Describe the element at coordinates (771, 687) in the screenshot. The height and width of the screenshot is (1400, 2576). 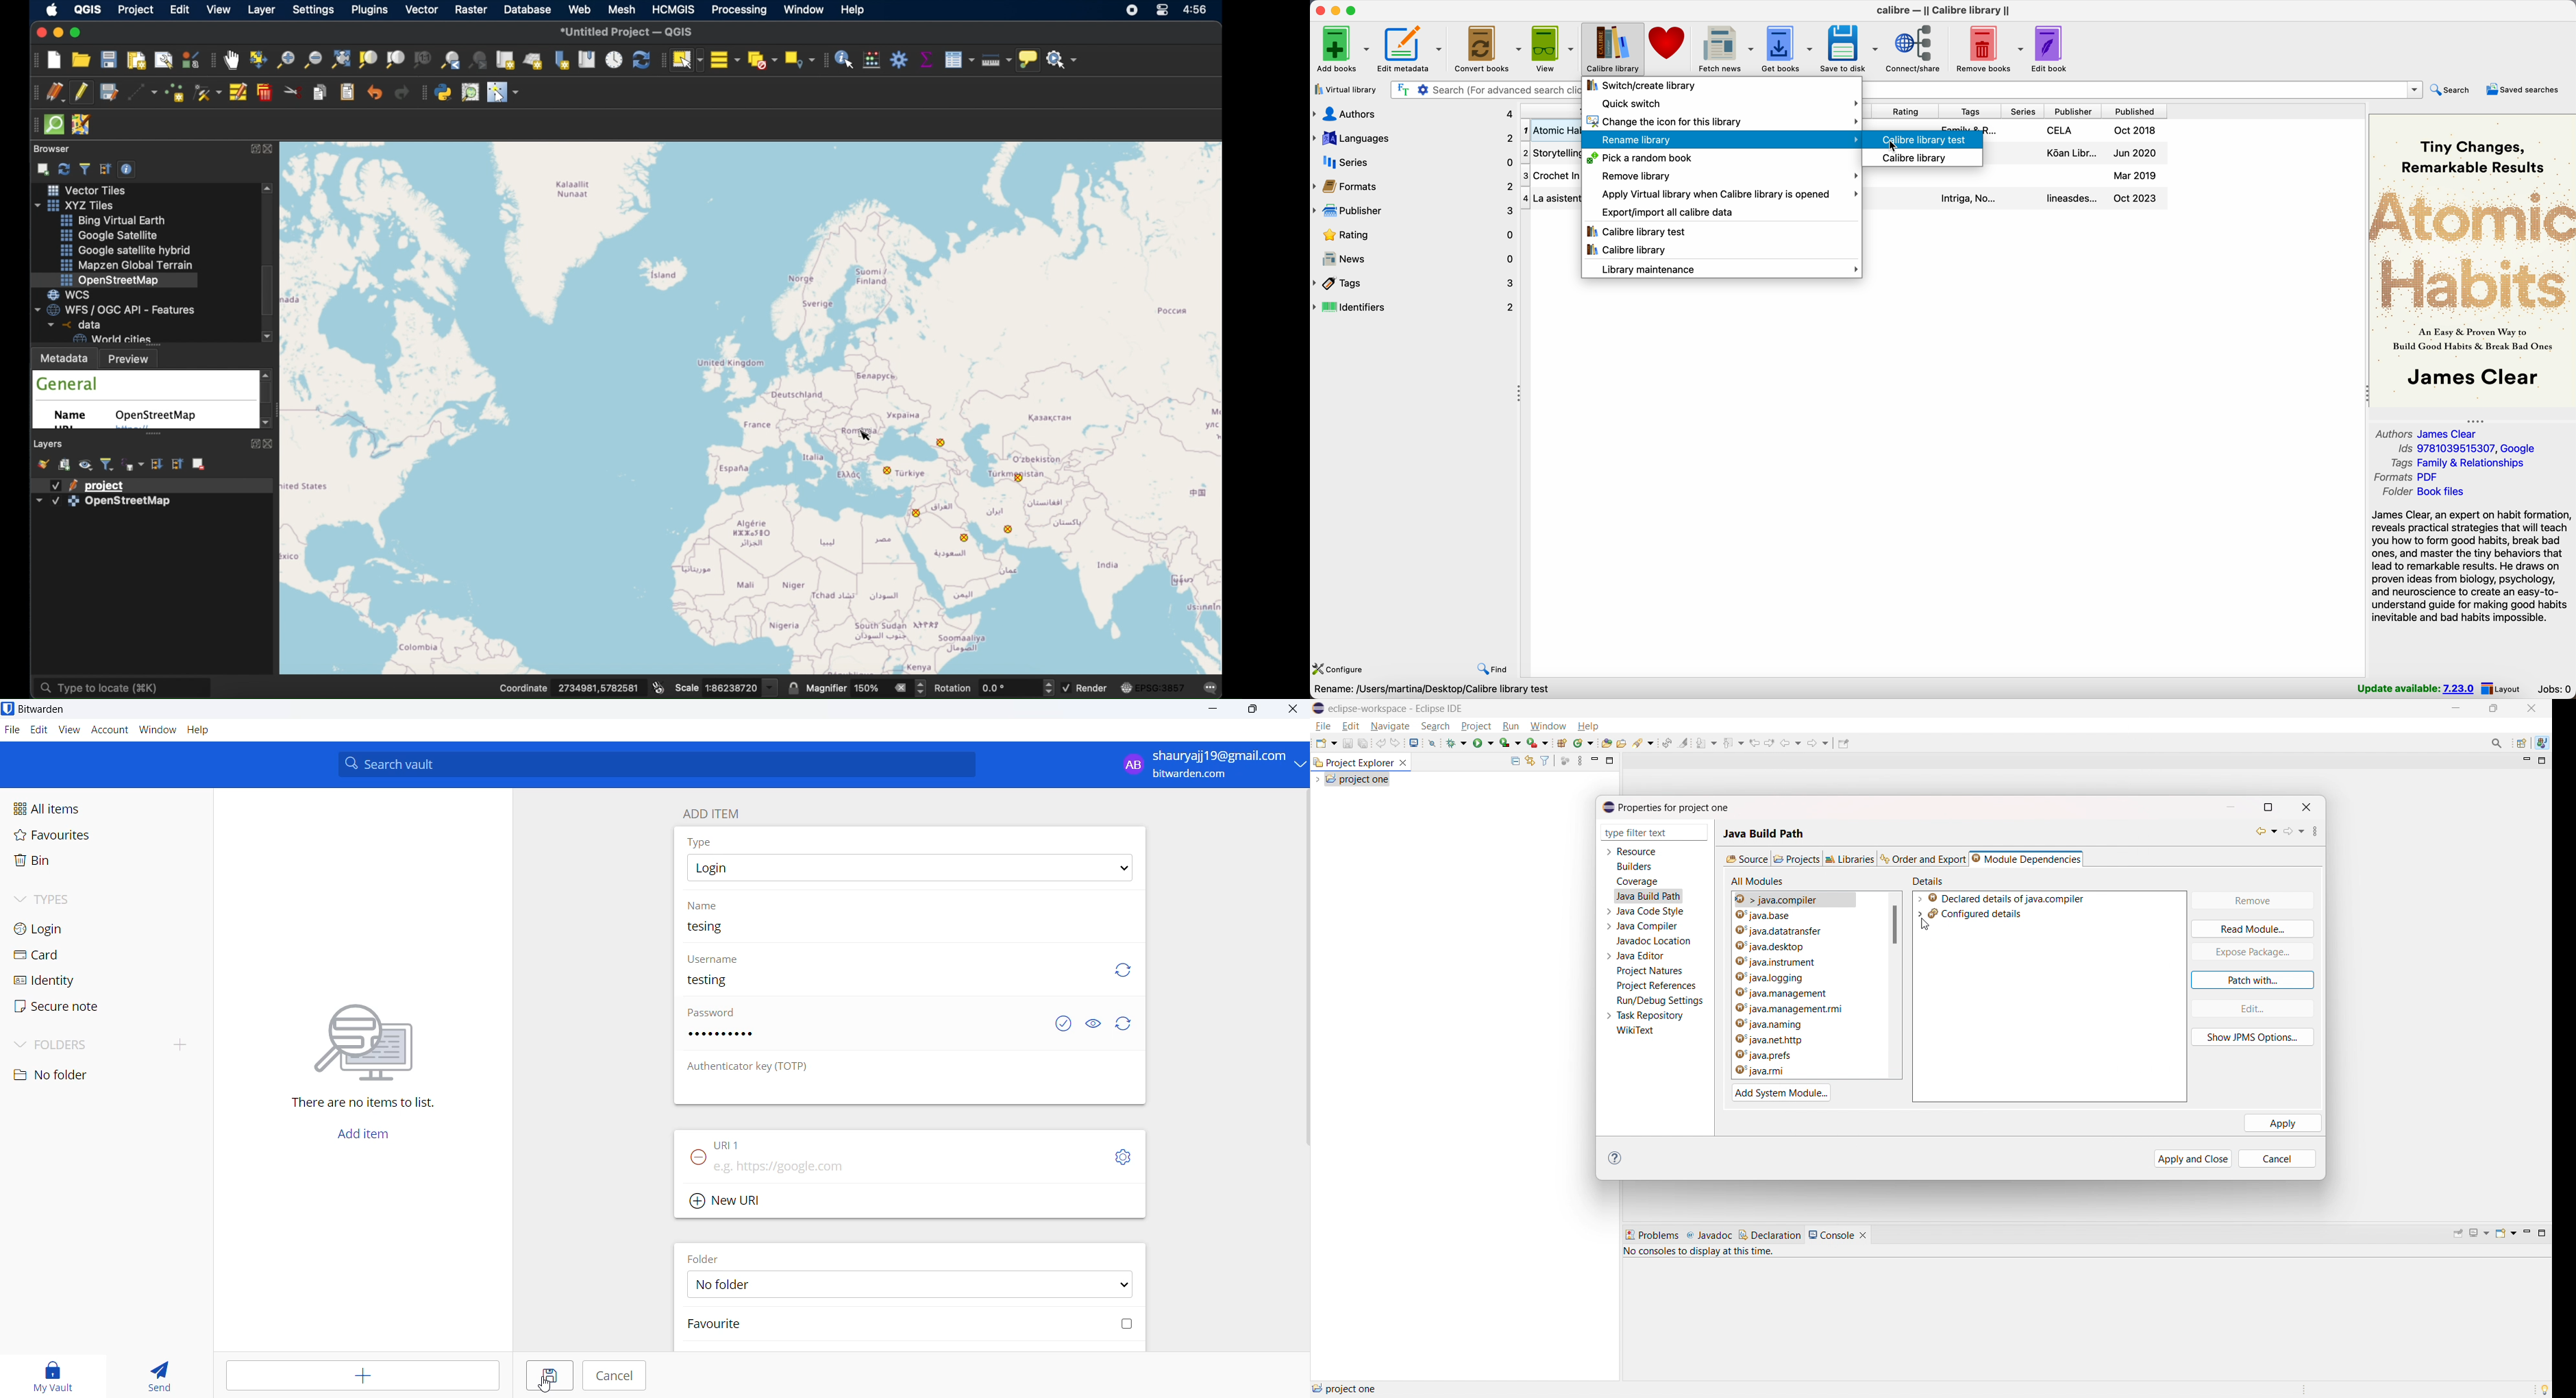
I see `dropdown` at that location.